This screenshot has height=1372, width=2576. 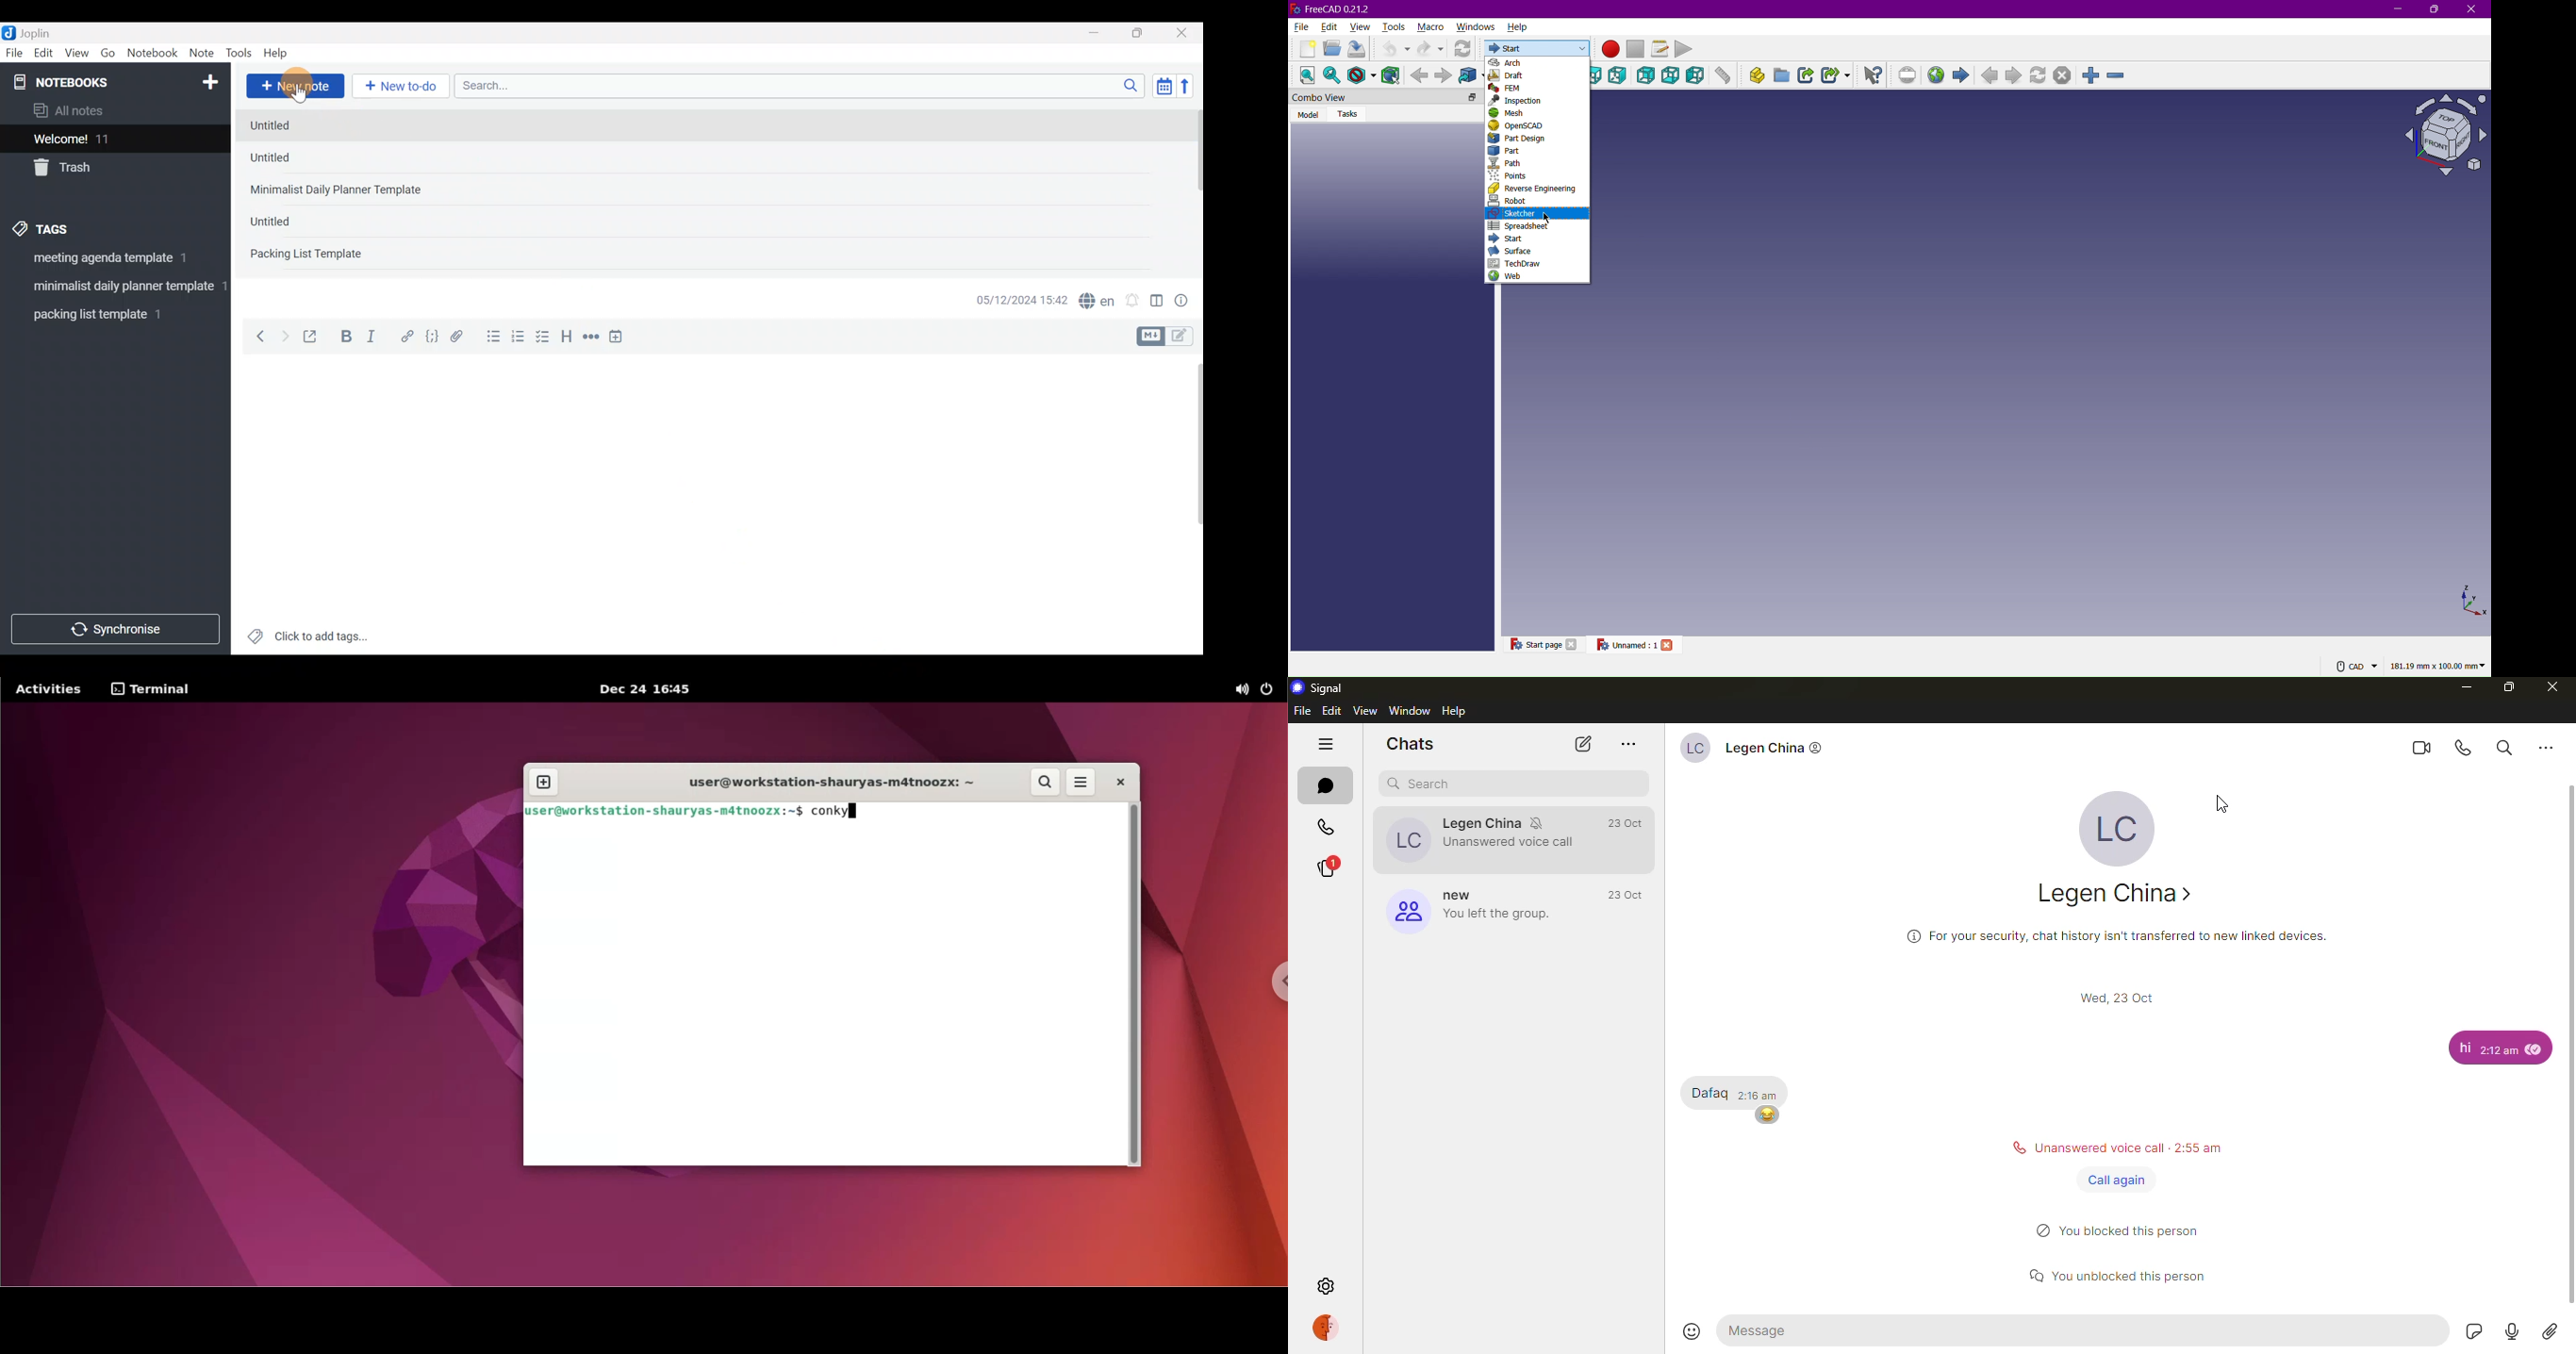 What do you see at coordinates (1630, 822) in the screenshot?
I see `time` at bounding box center [1630, 822].